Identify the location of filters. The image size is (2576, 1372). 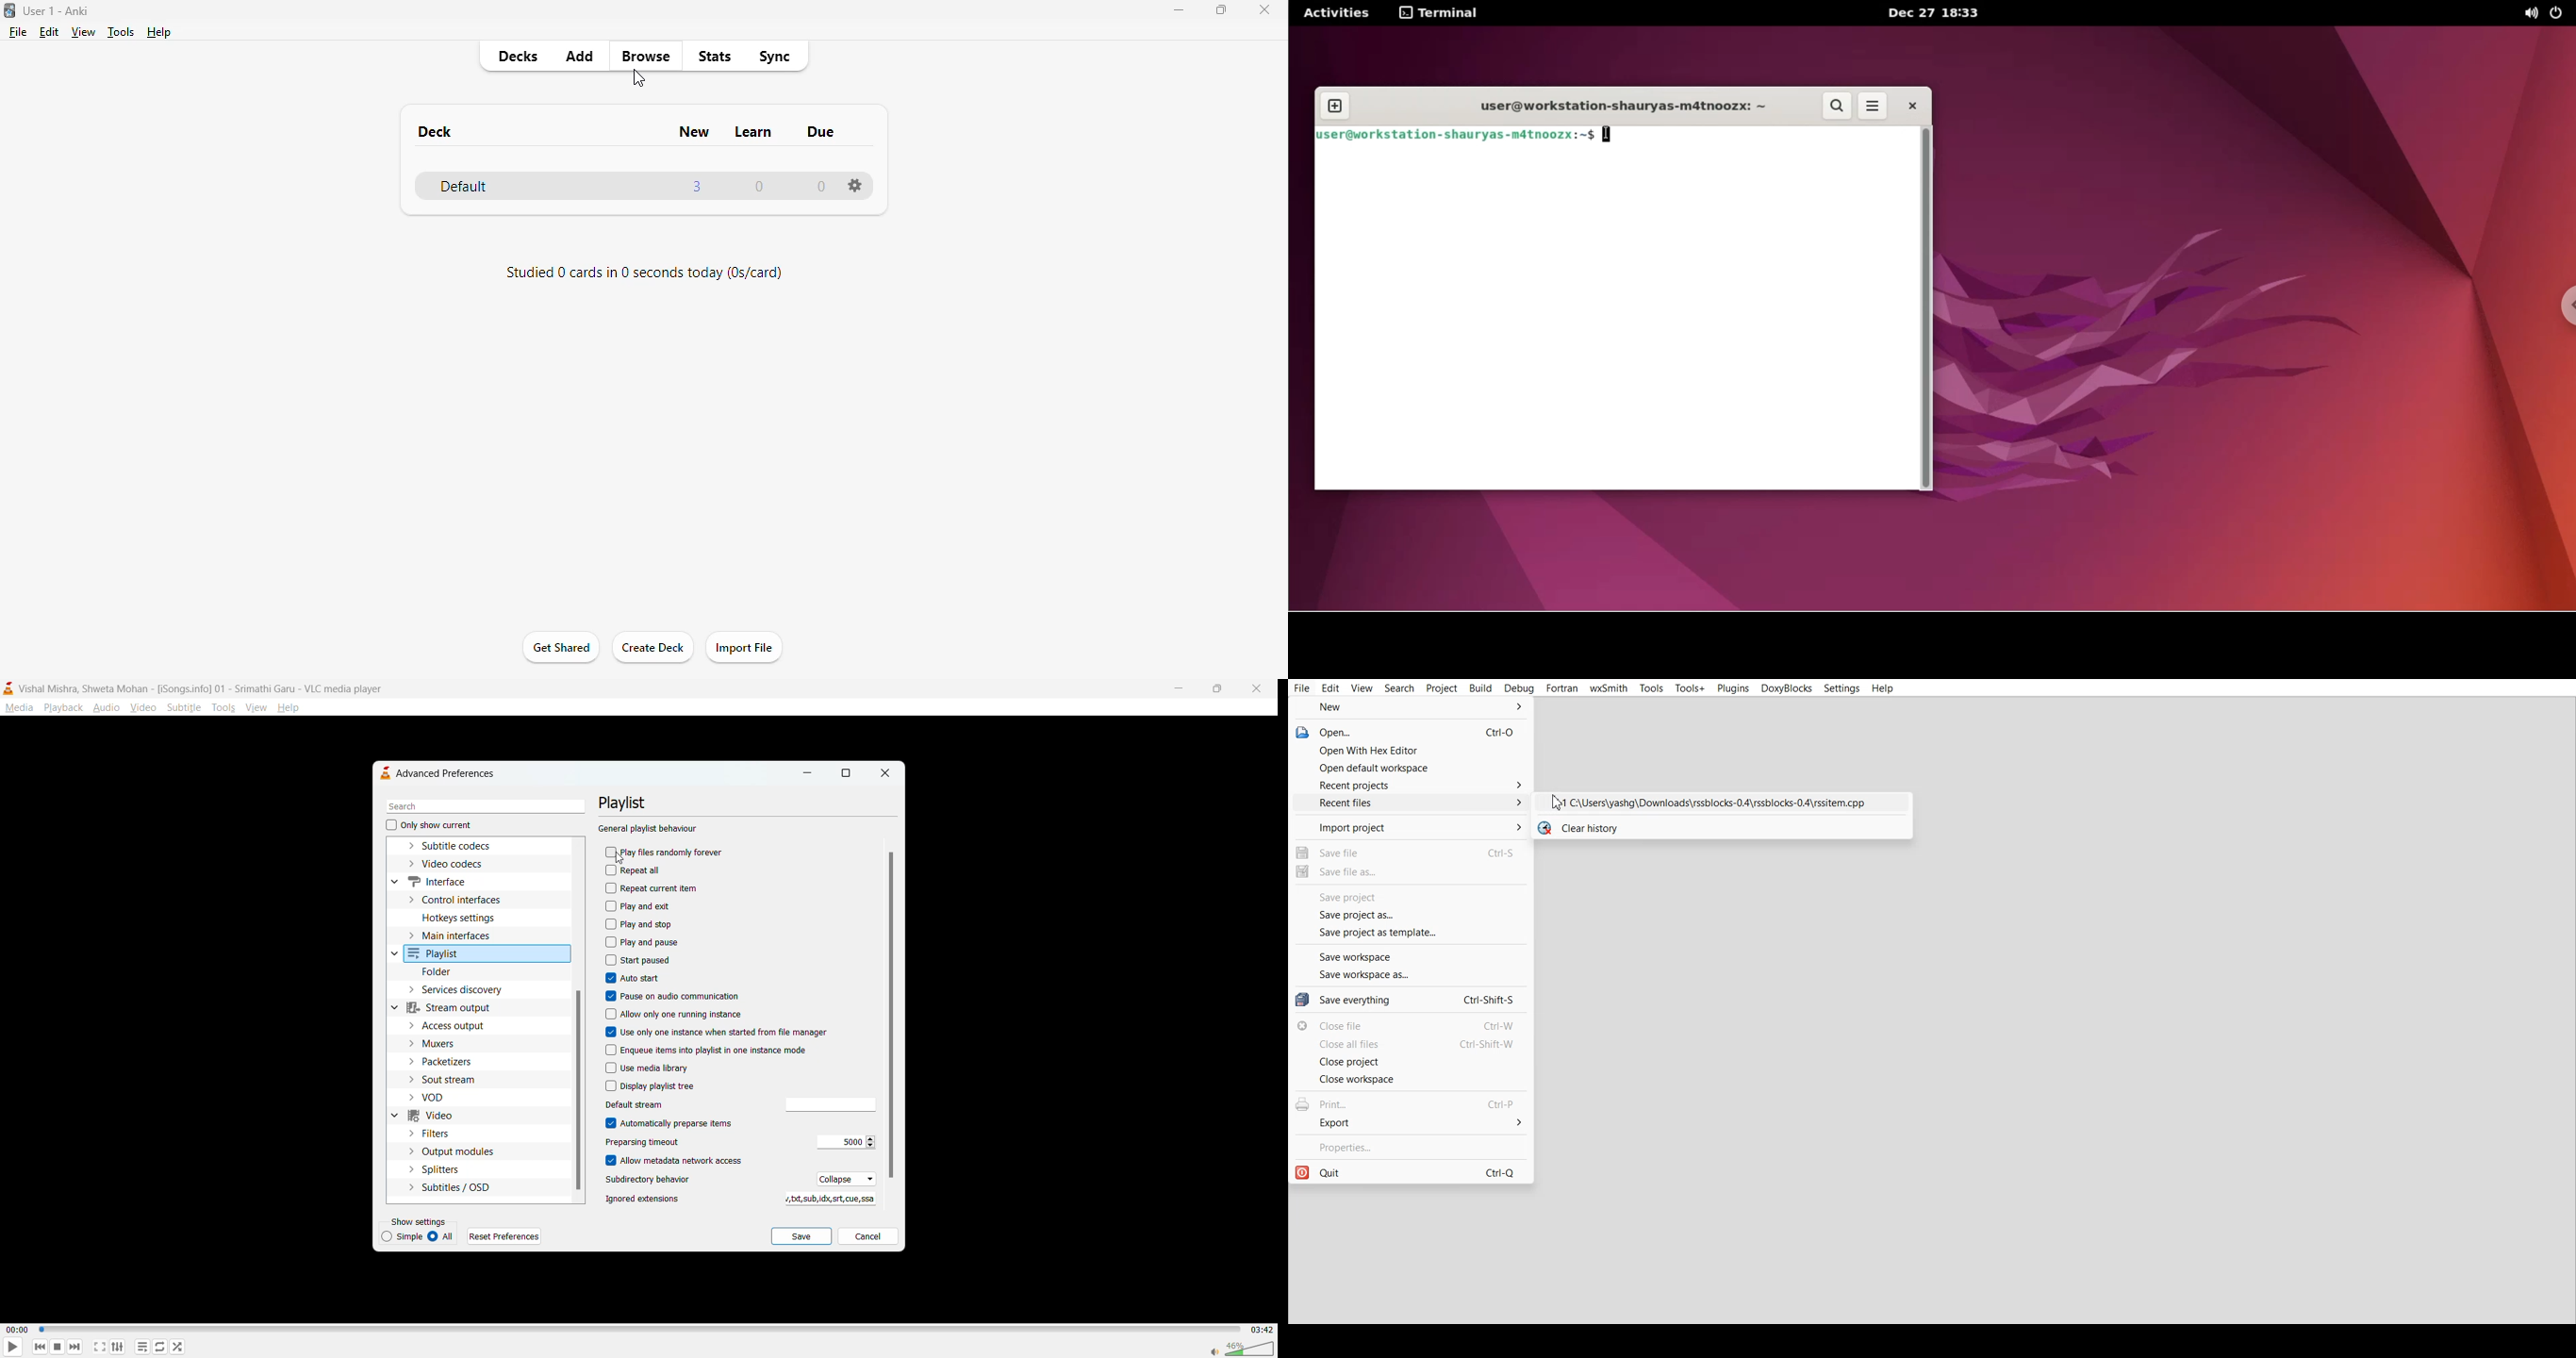
(435, 1134).